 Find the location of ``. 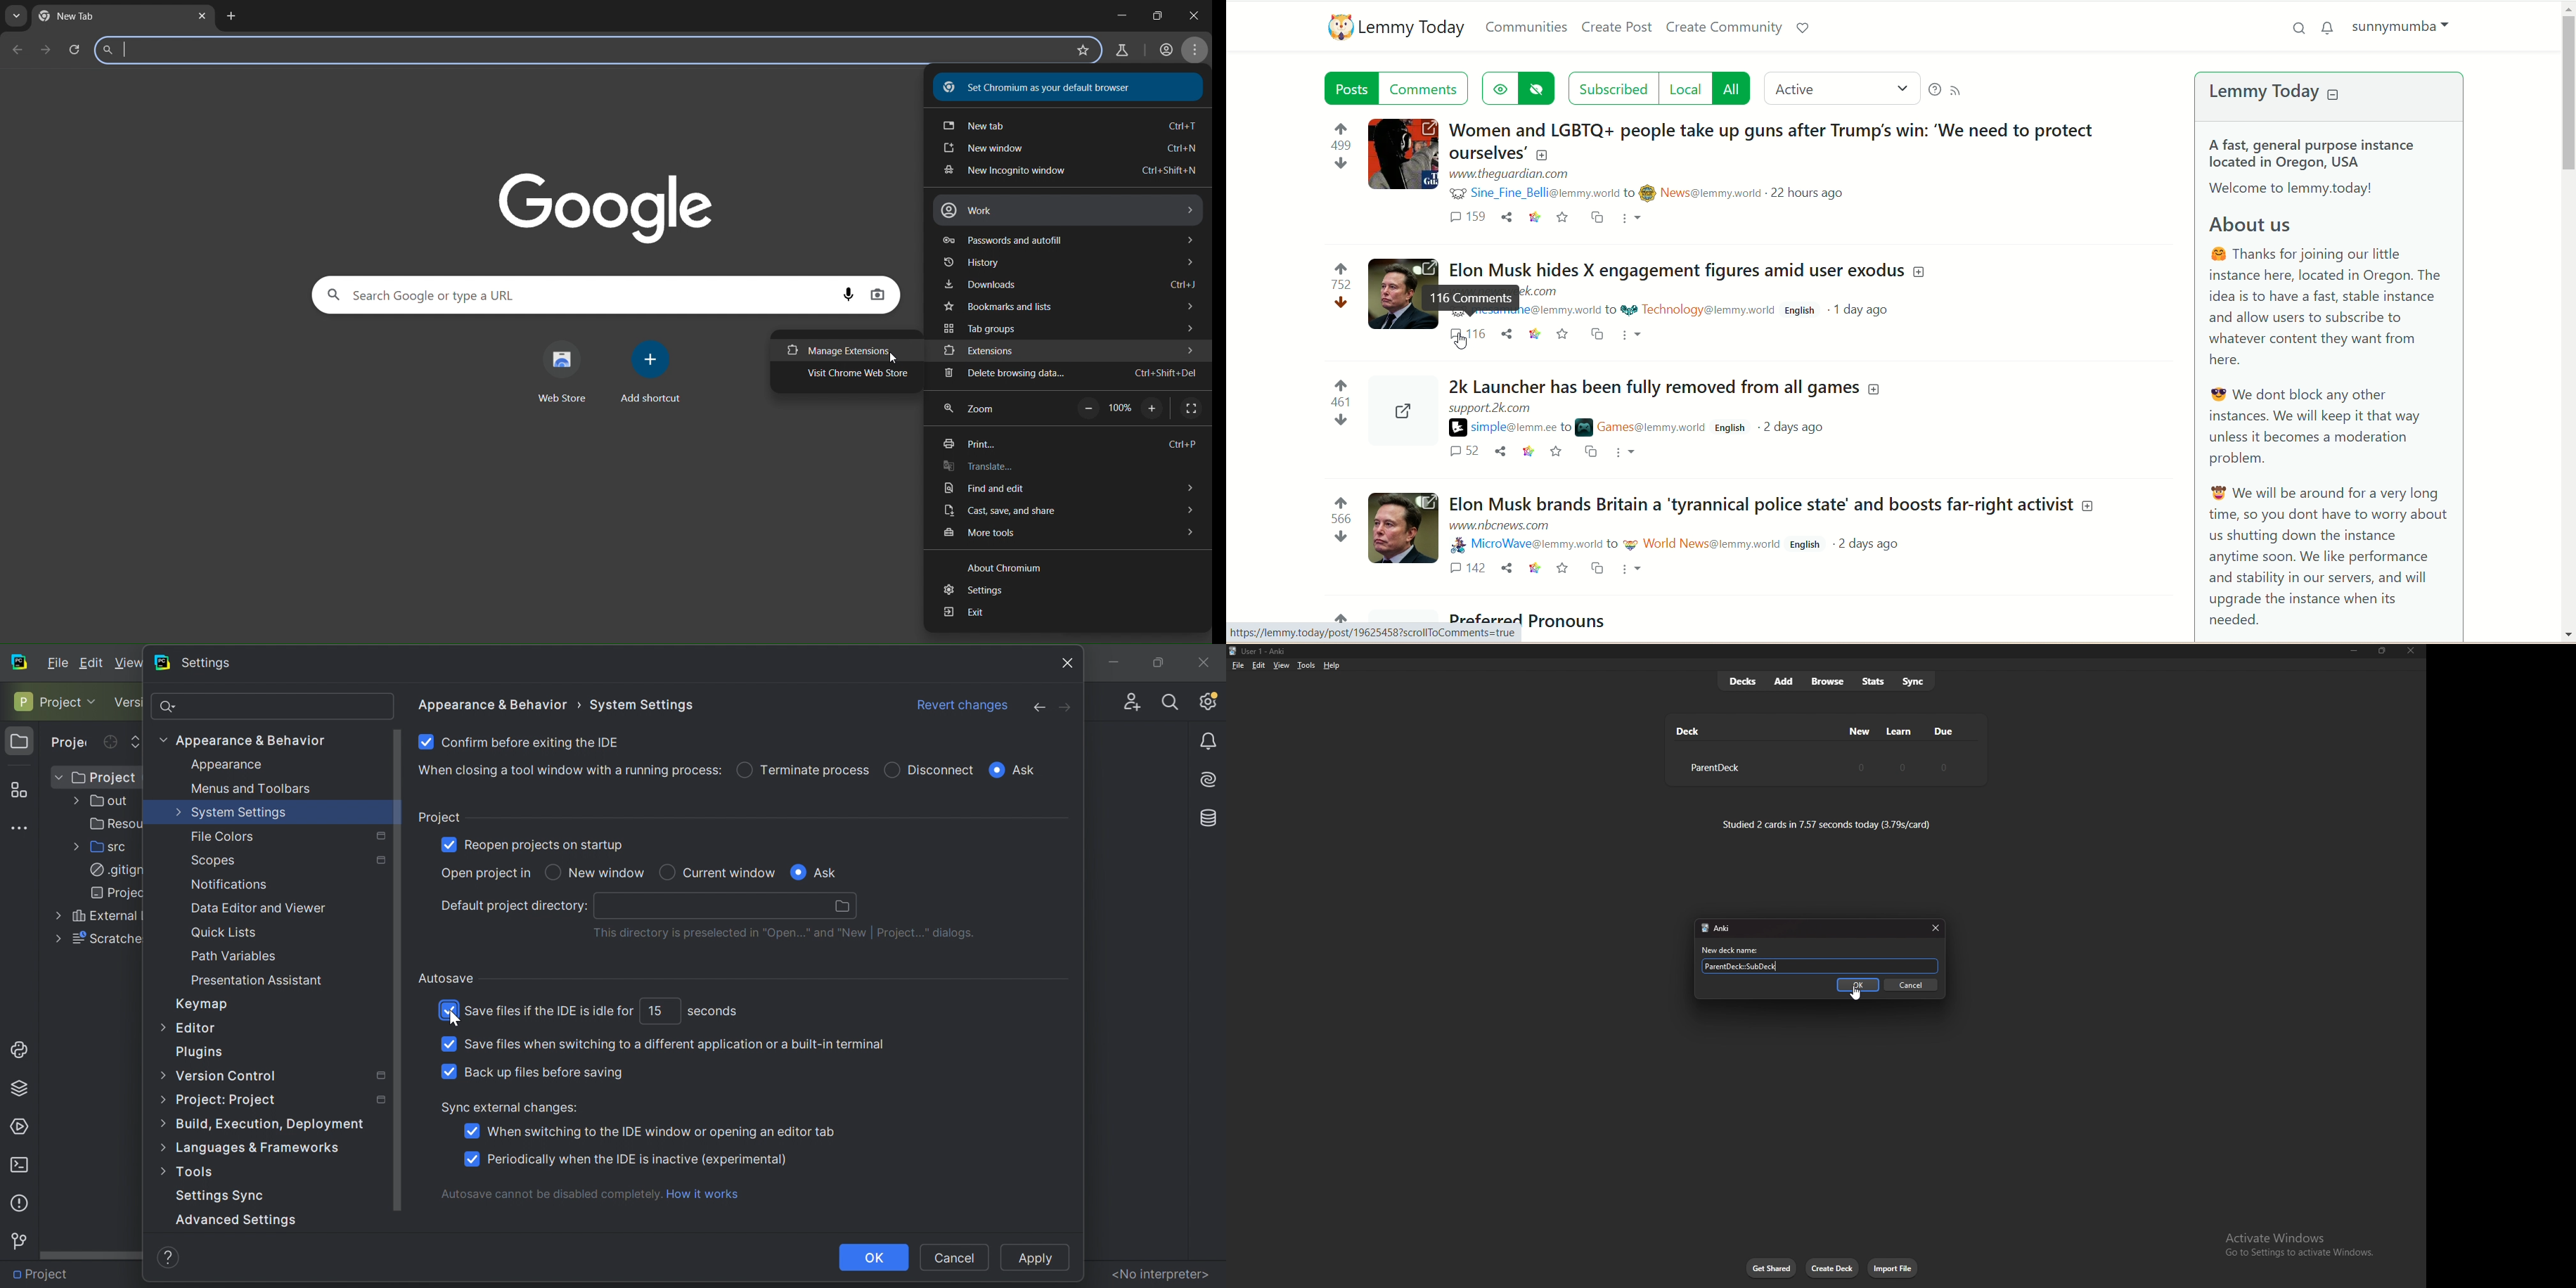

 is located at coordinates (1597, 333).